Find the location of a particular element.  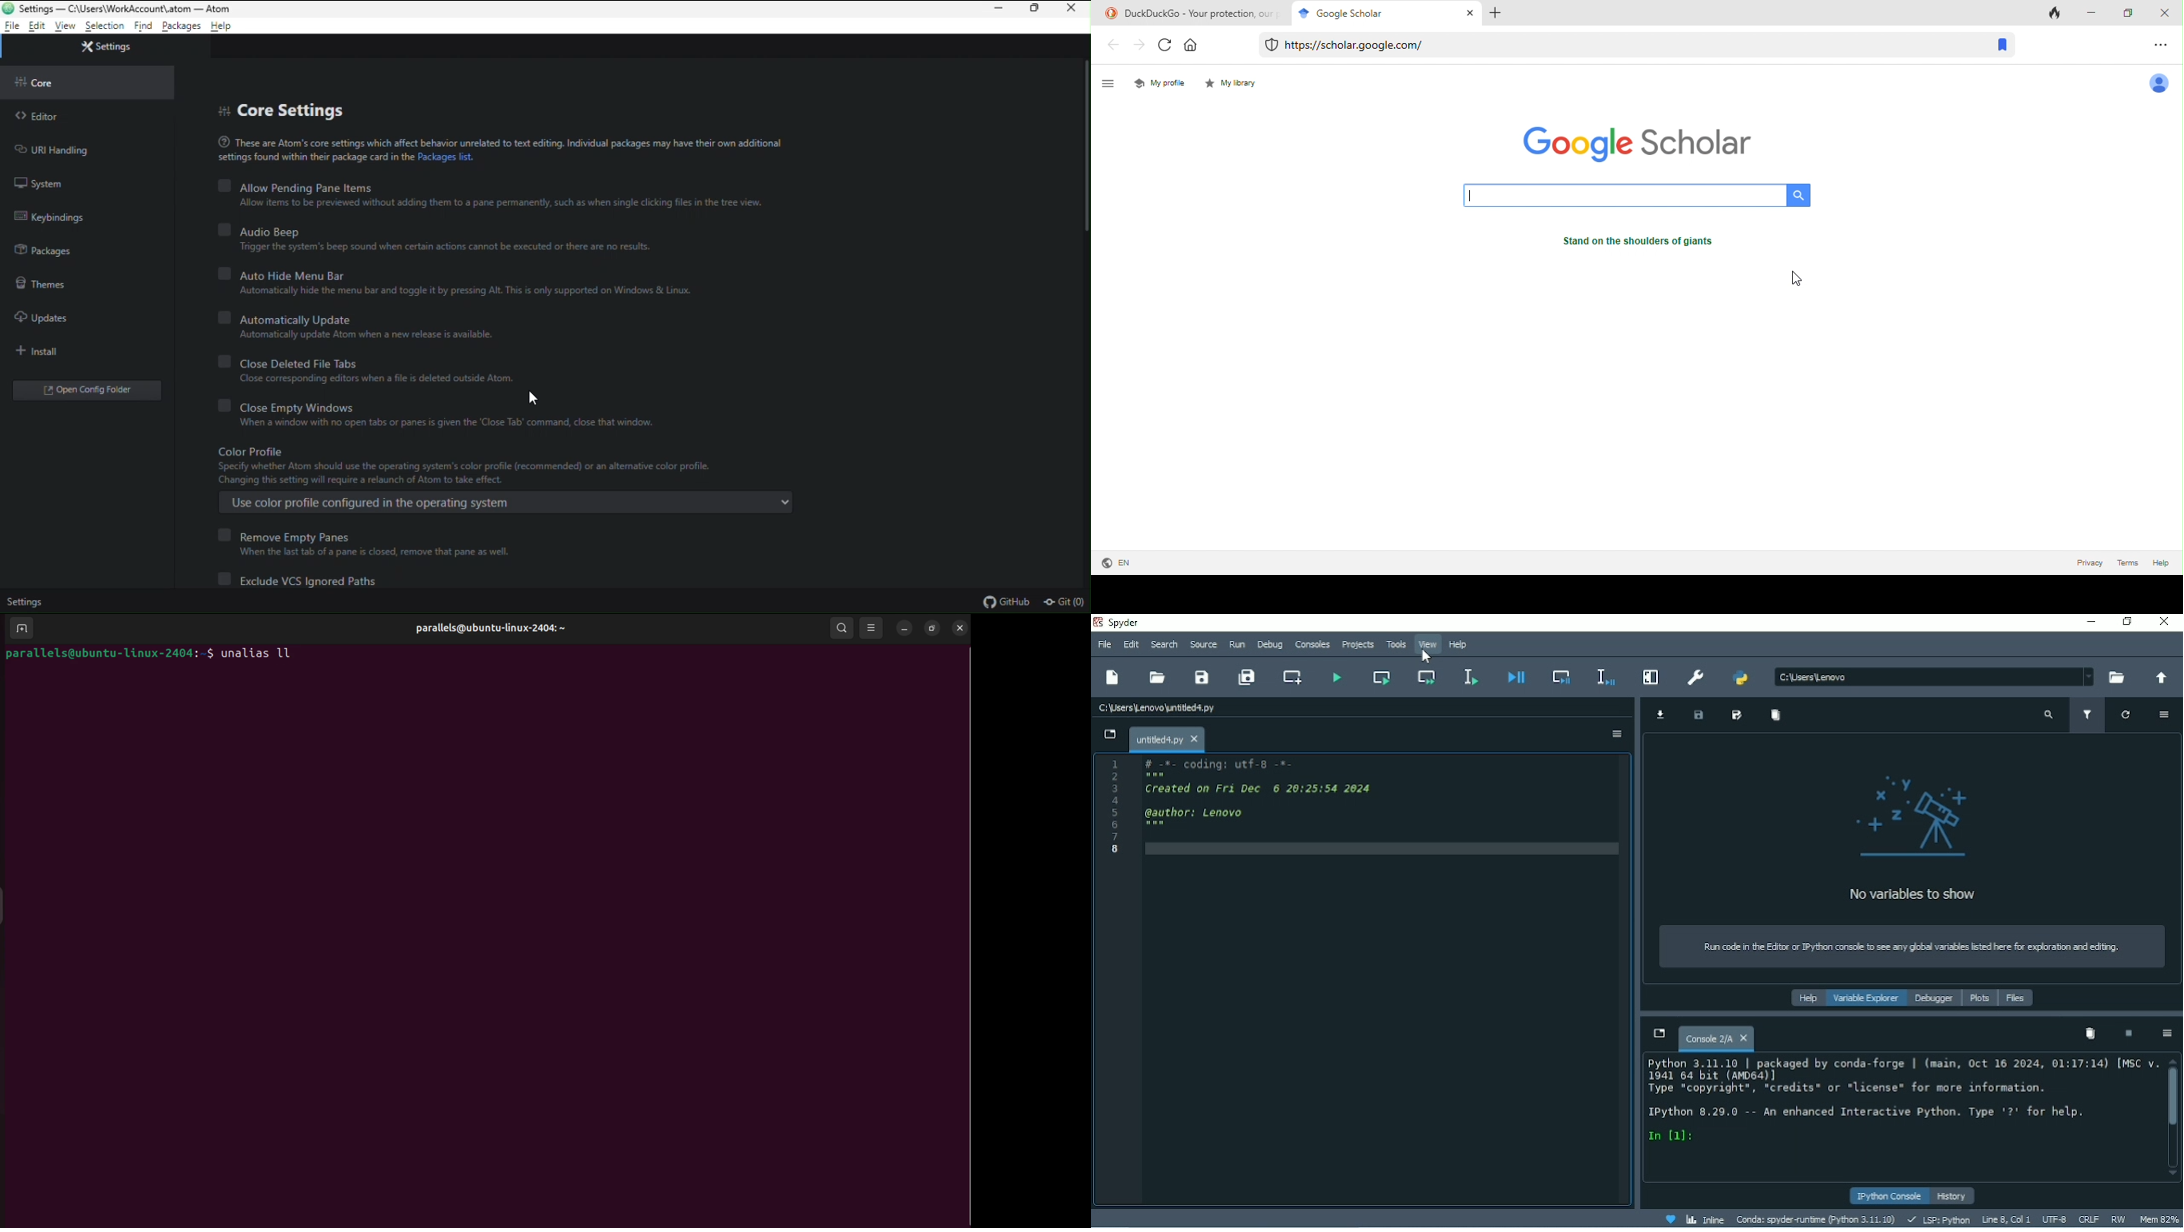

Files is located at coordinates (2016, 998).